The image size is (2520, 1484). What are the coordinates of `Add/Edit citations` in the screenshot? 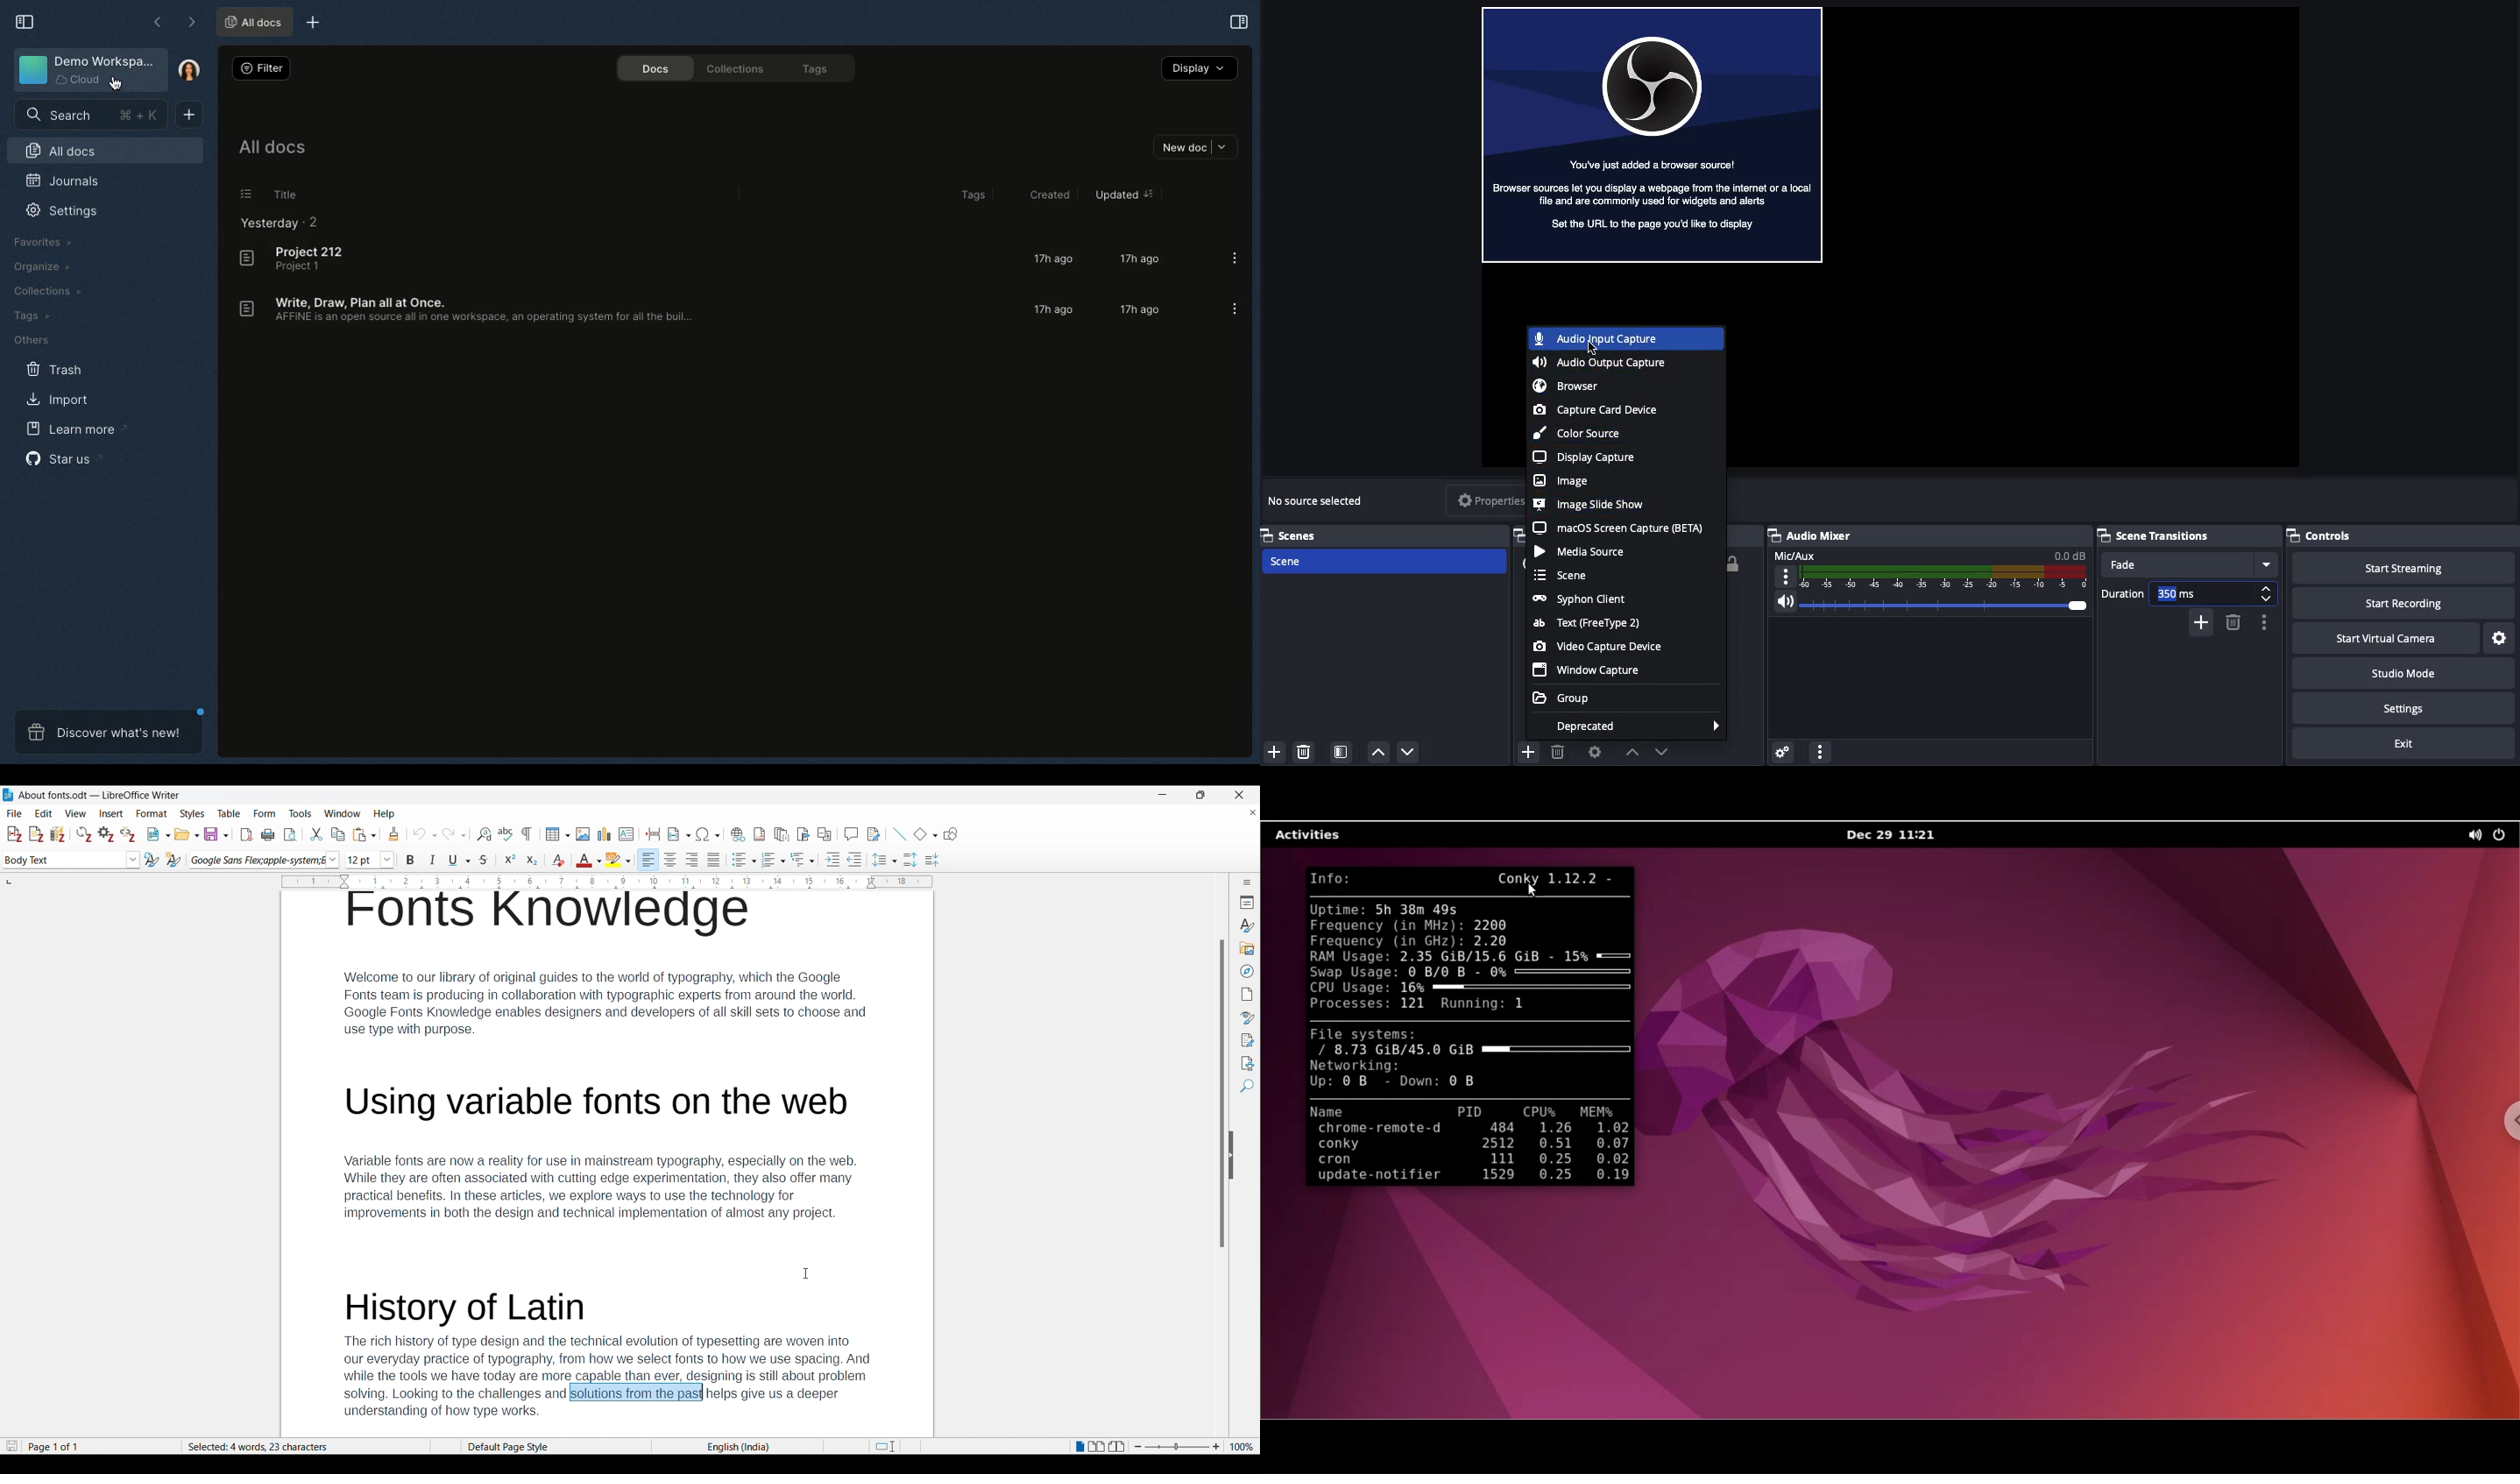 It's located at (15, 835).